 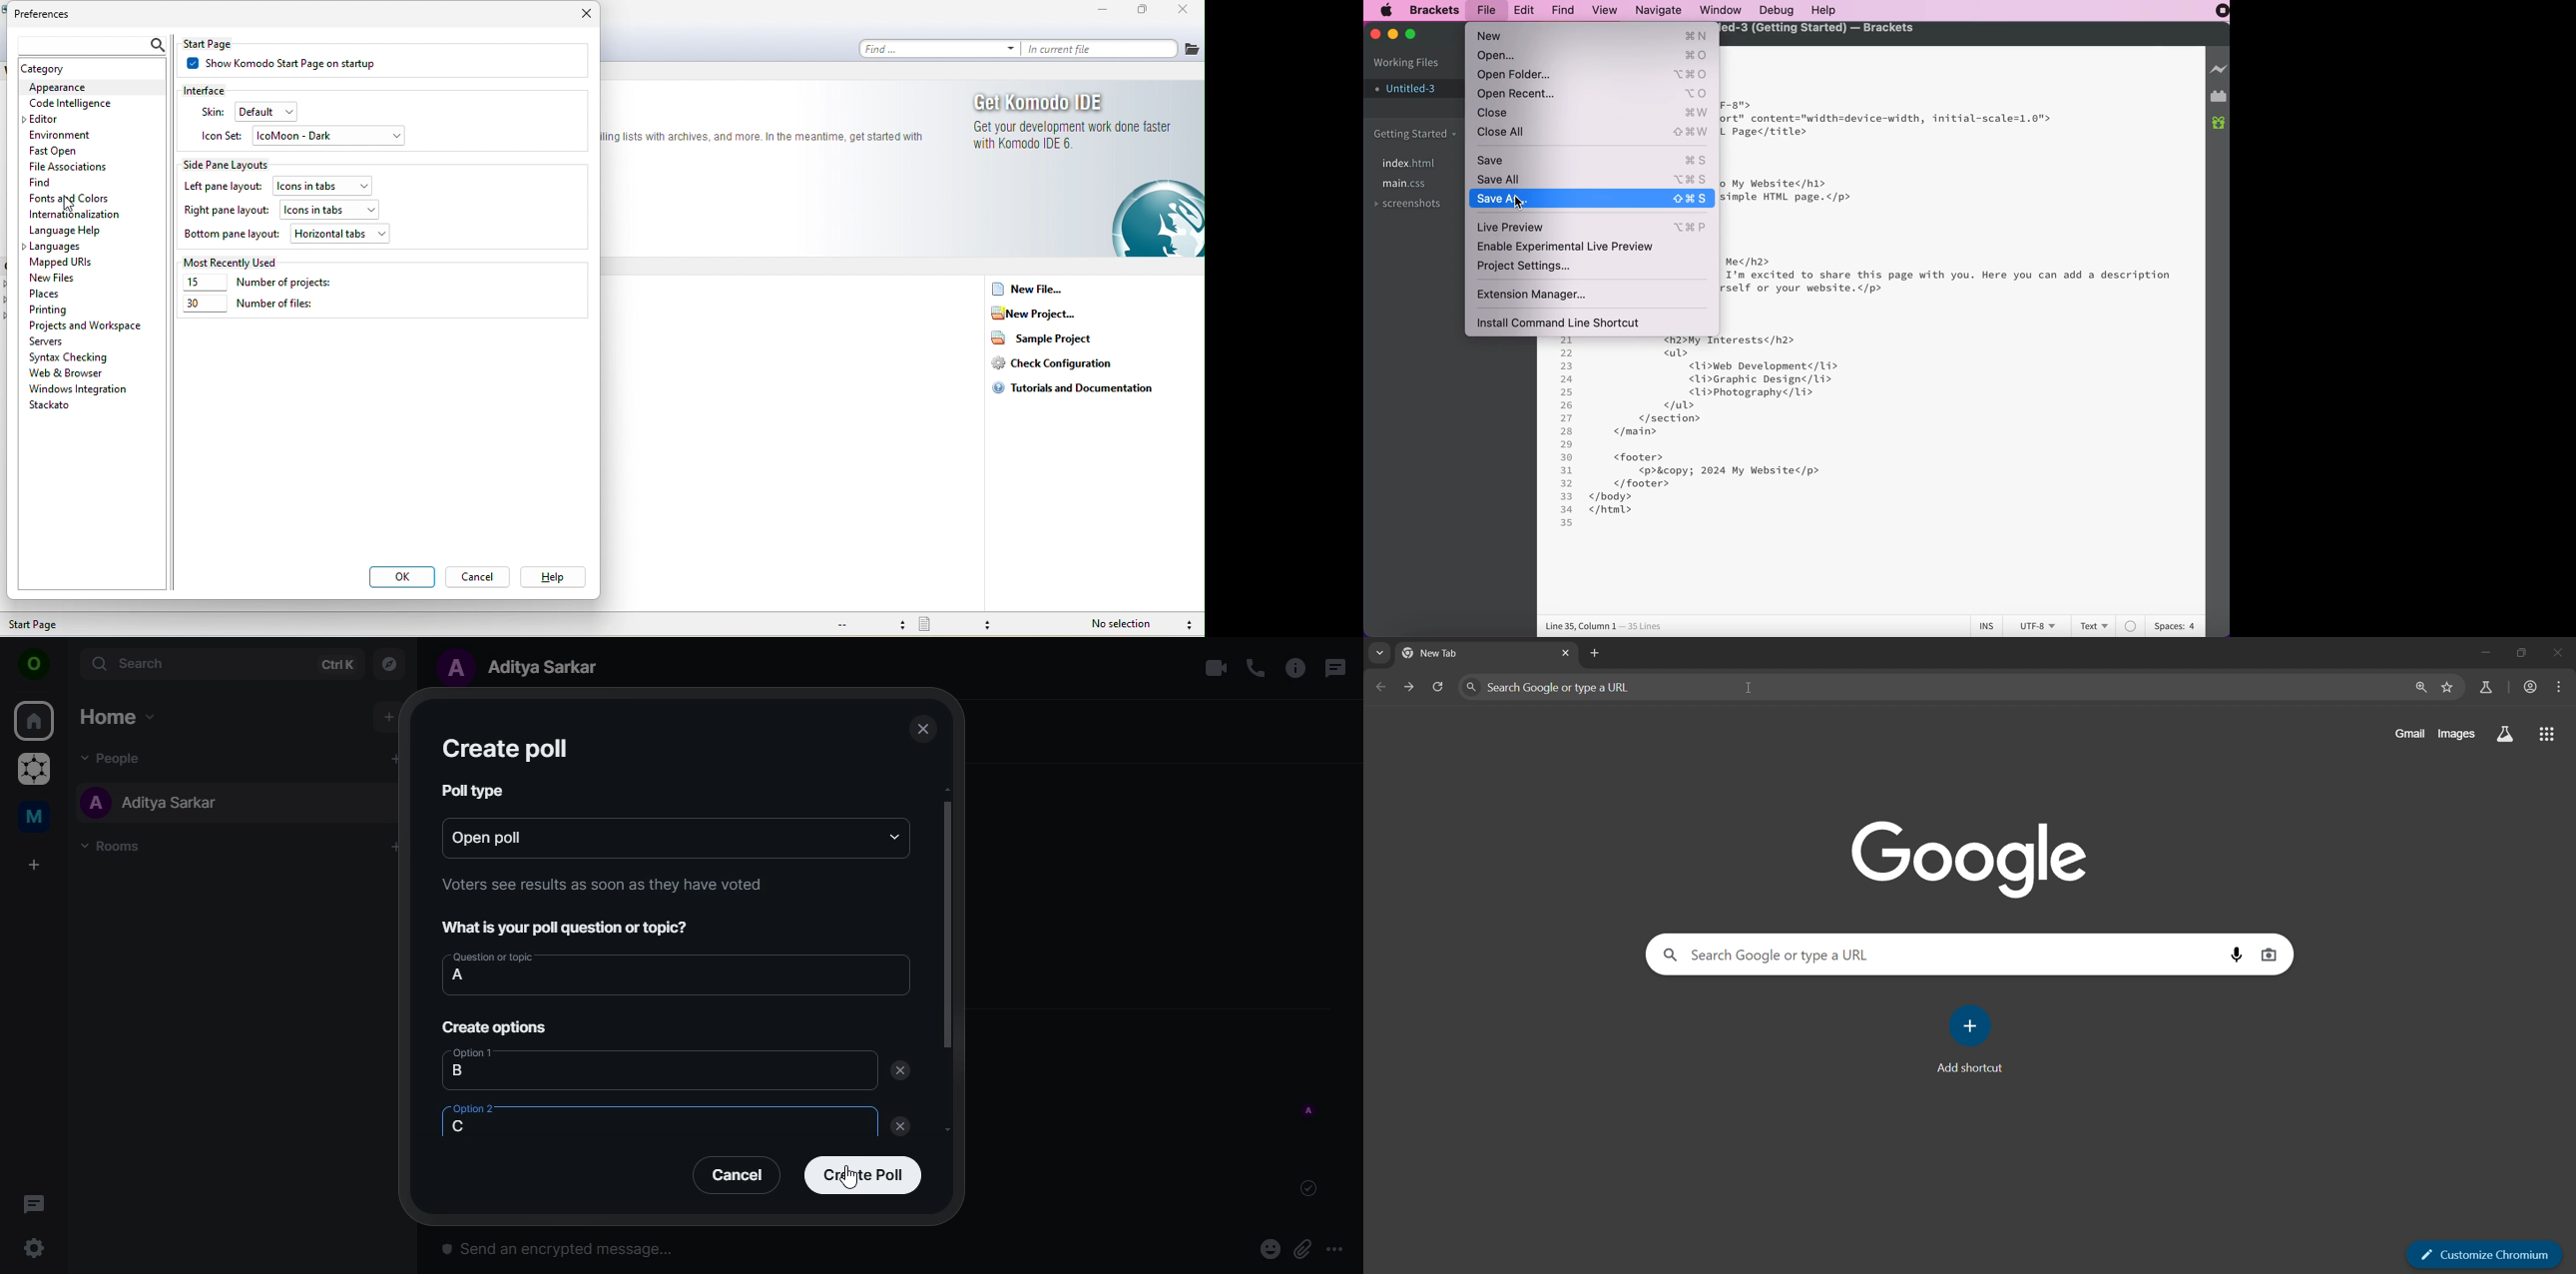 What do you see at coordinates (1819, 28) in the screenshot?
I see `untitled-3 (getting started) - Brackets` at bounding box center [1819, 28].